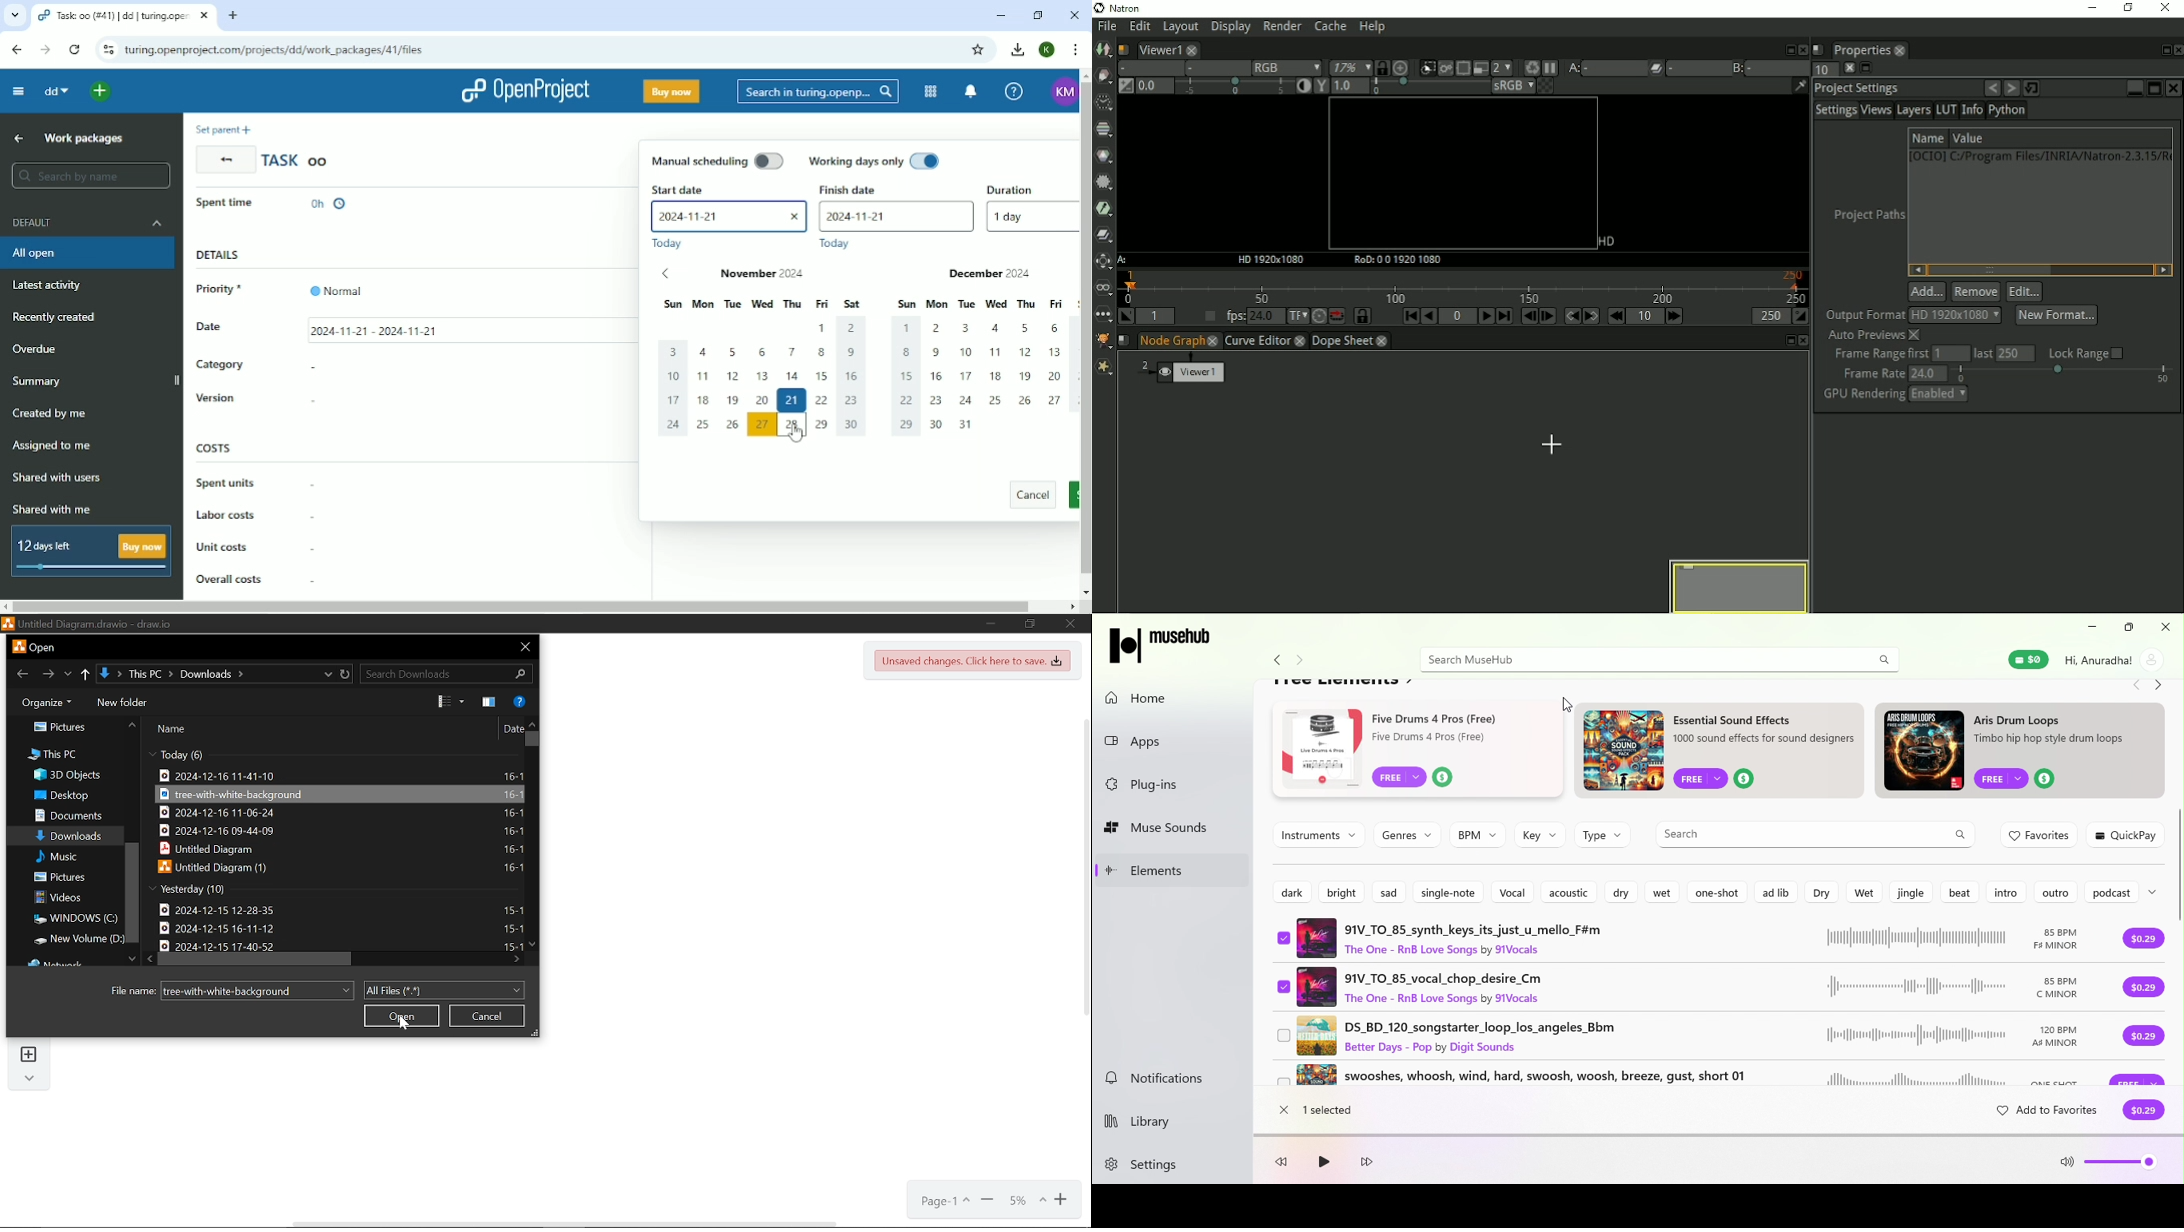 Image resolution: width=2184 pixels, height=1232 pixels. I want to click on Move up in folders, so click(131, 724).